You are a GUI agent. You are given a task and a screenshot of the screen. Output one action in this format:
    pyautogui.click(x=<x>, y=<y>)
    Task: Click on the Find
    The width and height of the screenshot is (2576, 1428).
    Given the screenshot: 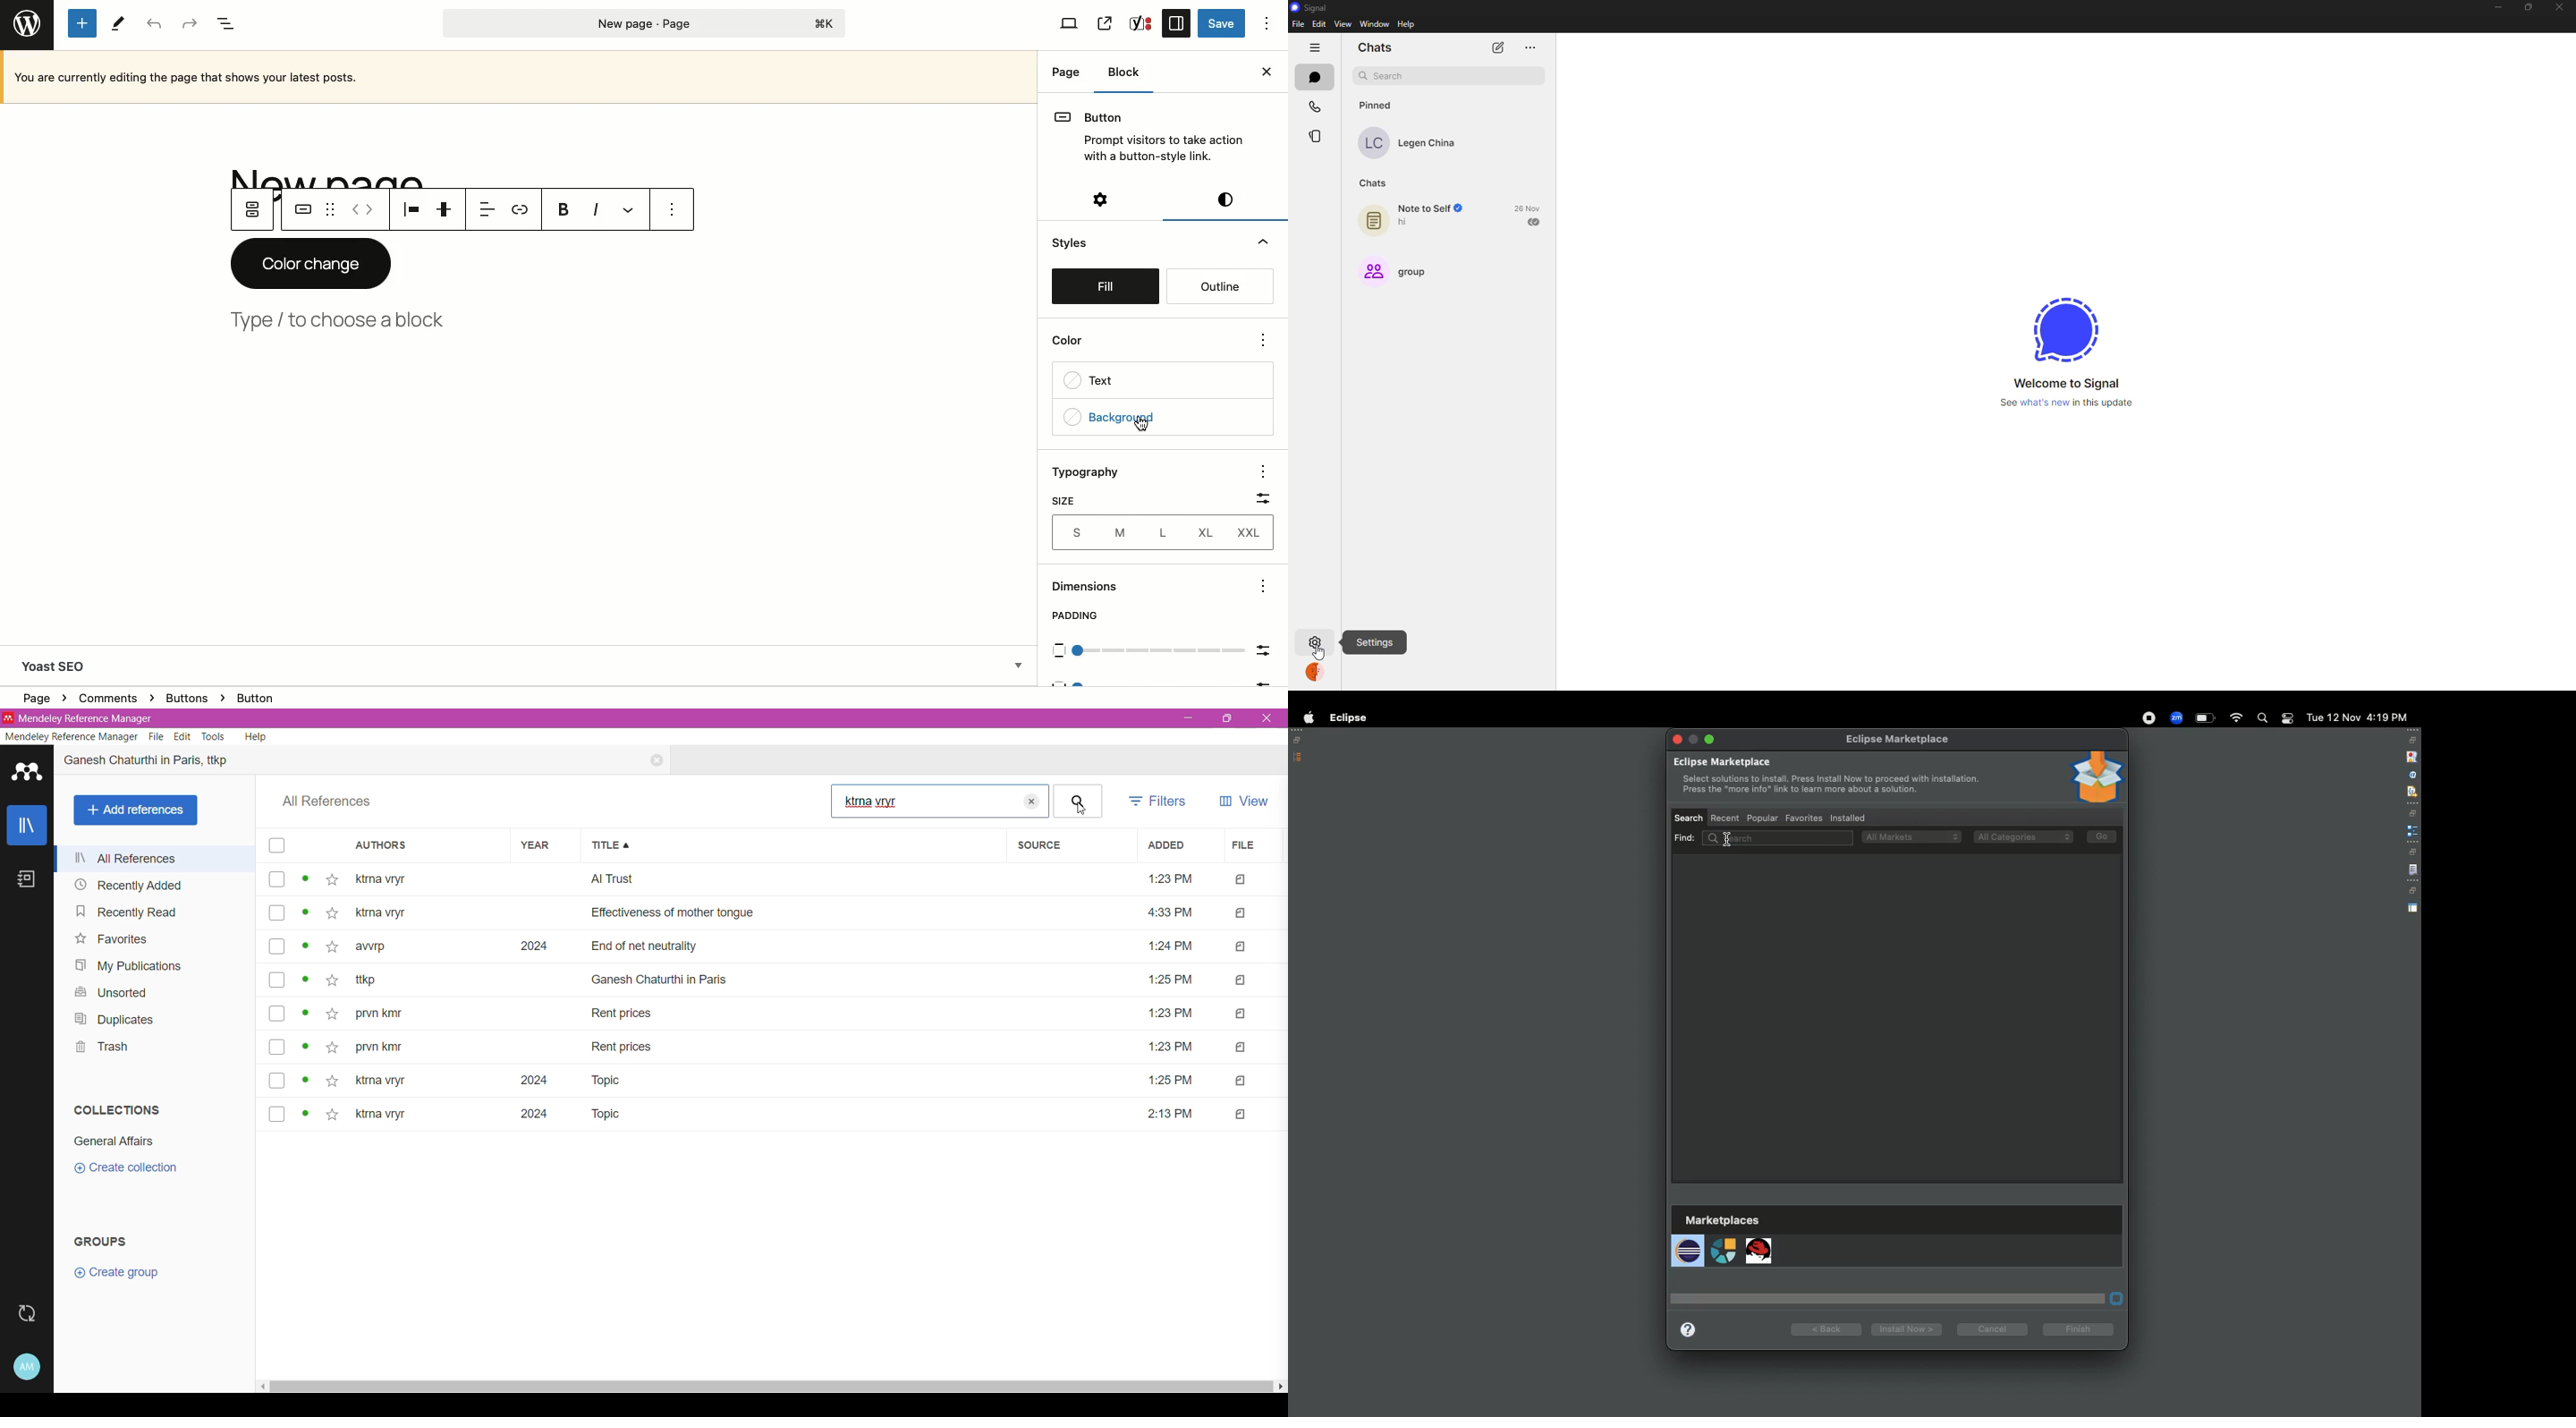 What is the action you would take?
    pyautogui.click(x=1760, y=838)
    